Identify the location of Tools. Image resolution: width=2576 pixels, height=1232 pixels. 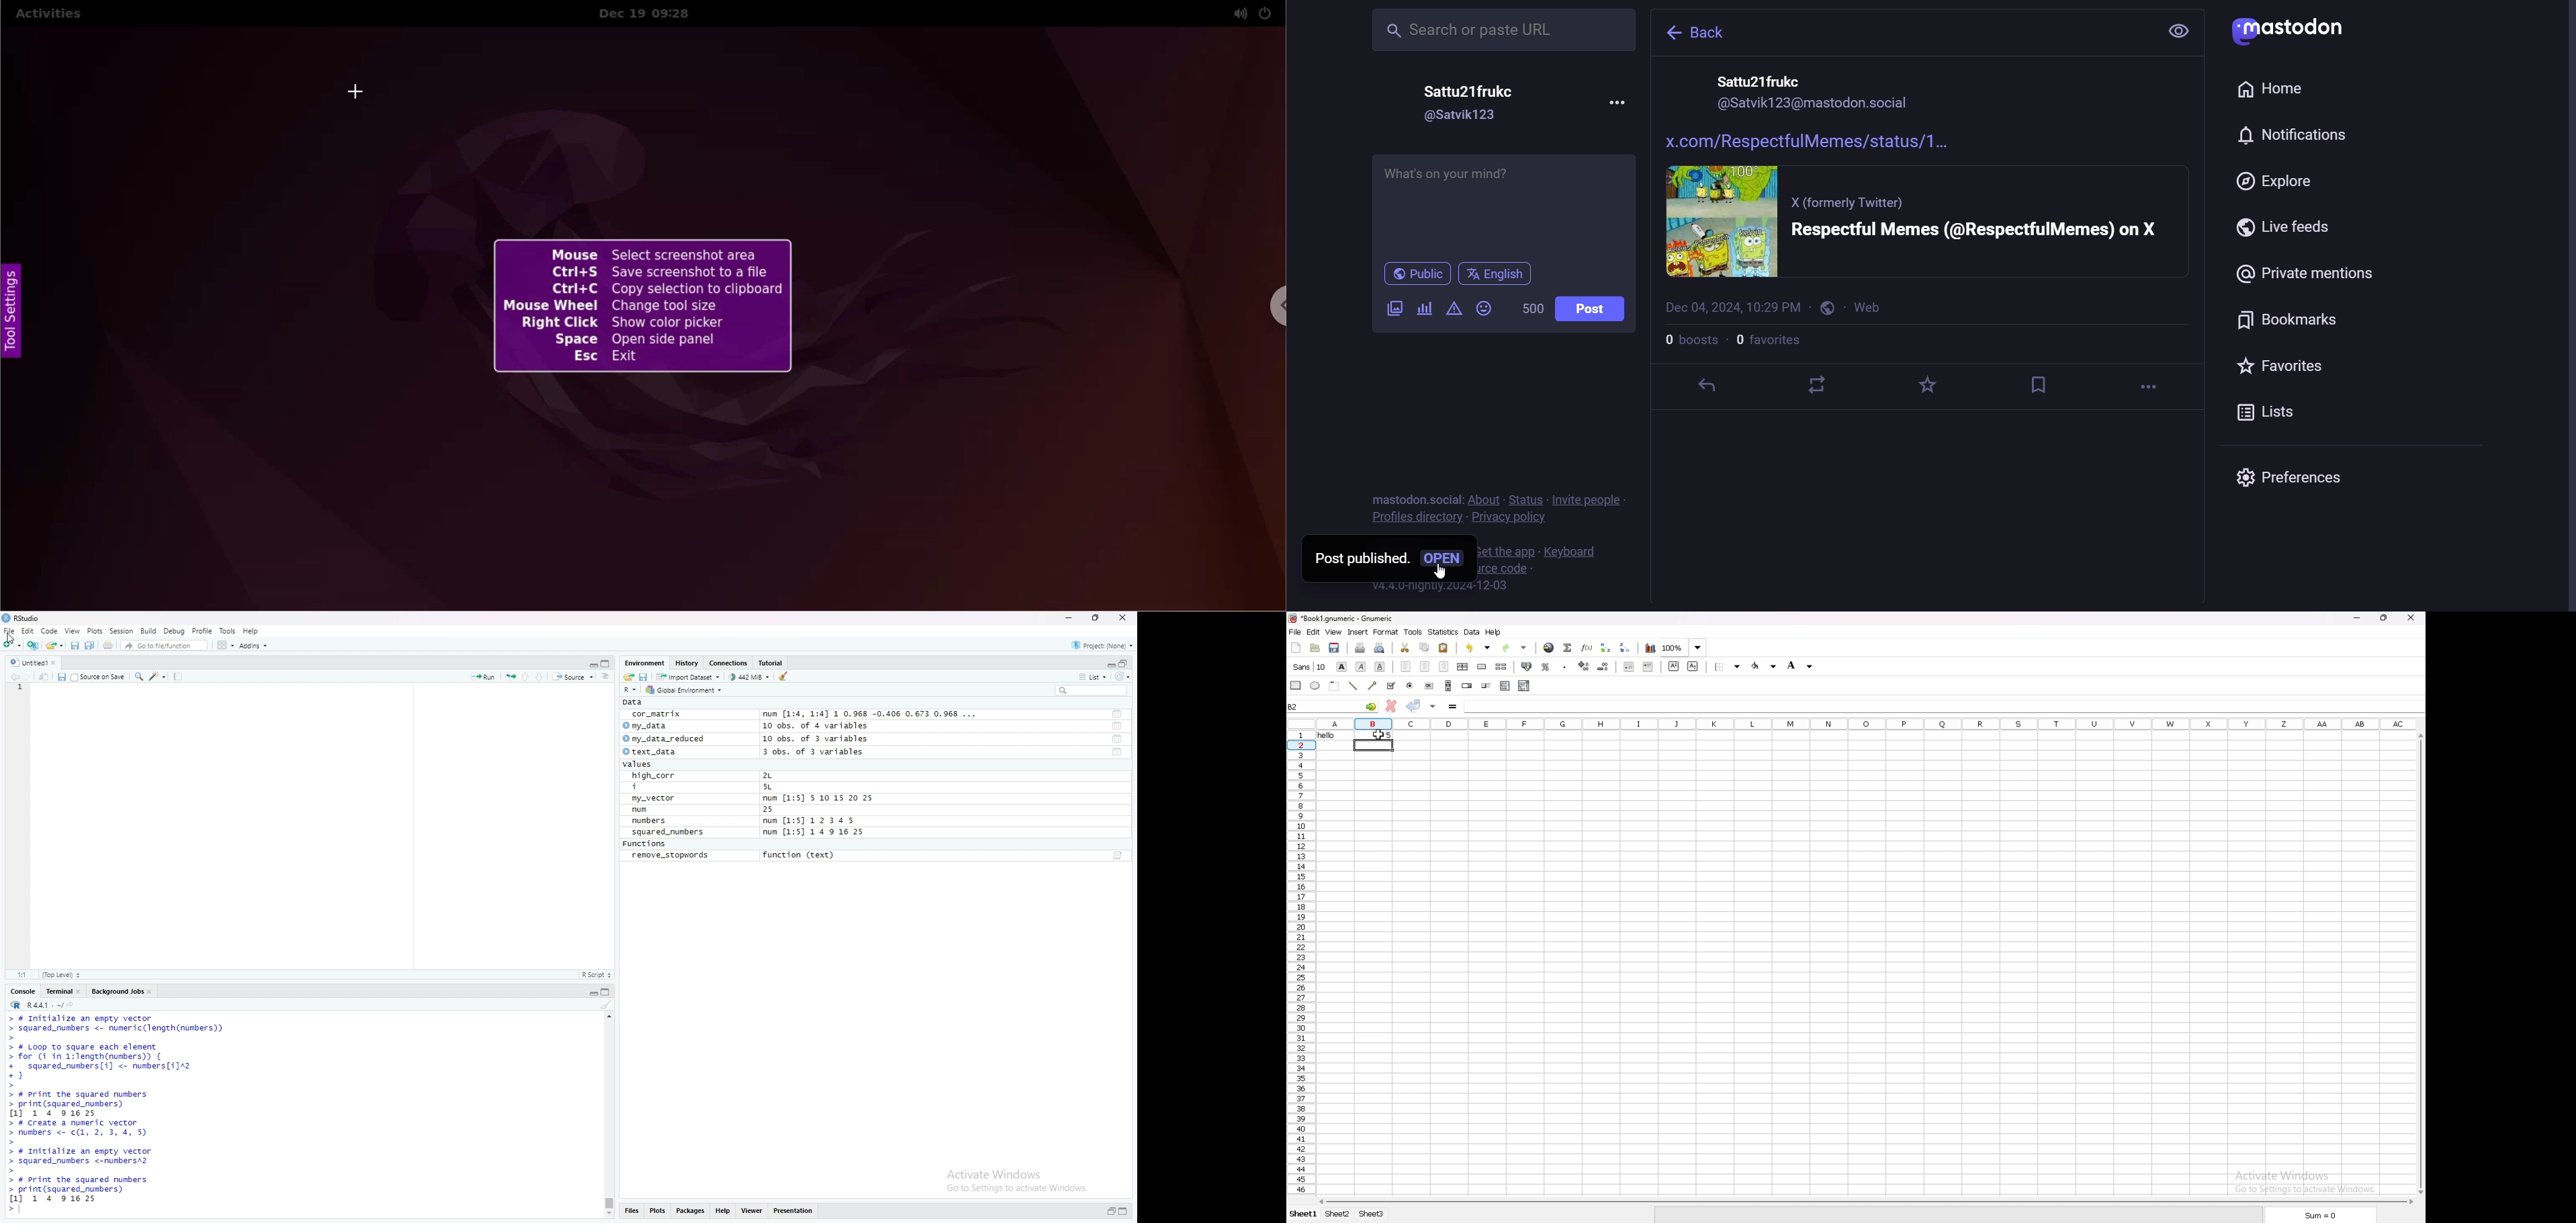
(227, 630).